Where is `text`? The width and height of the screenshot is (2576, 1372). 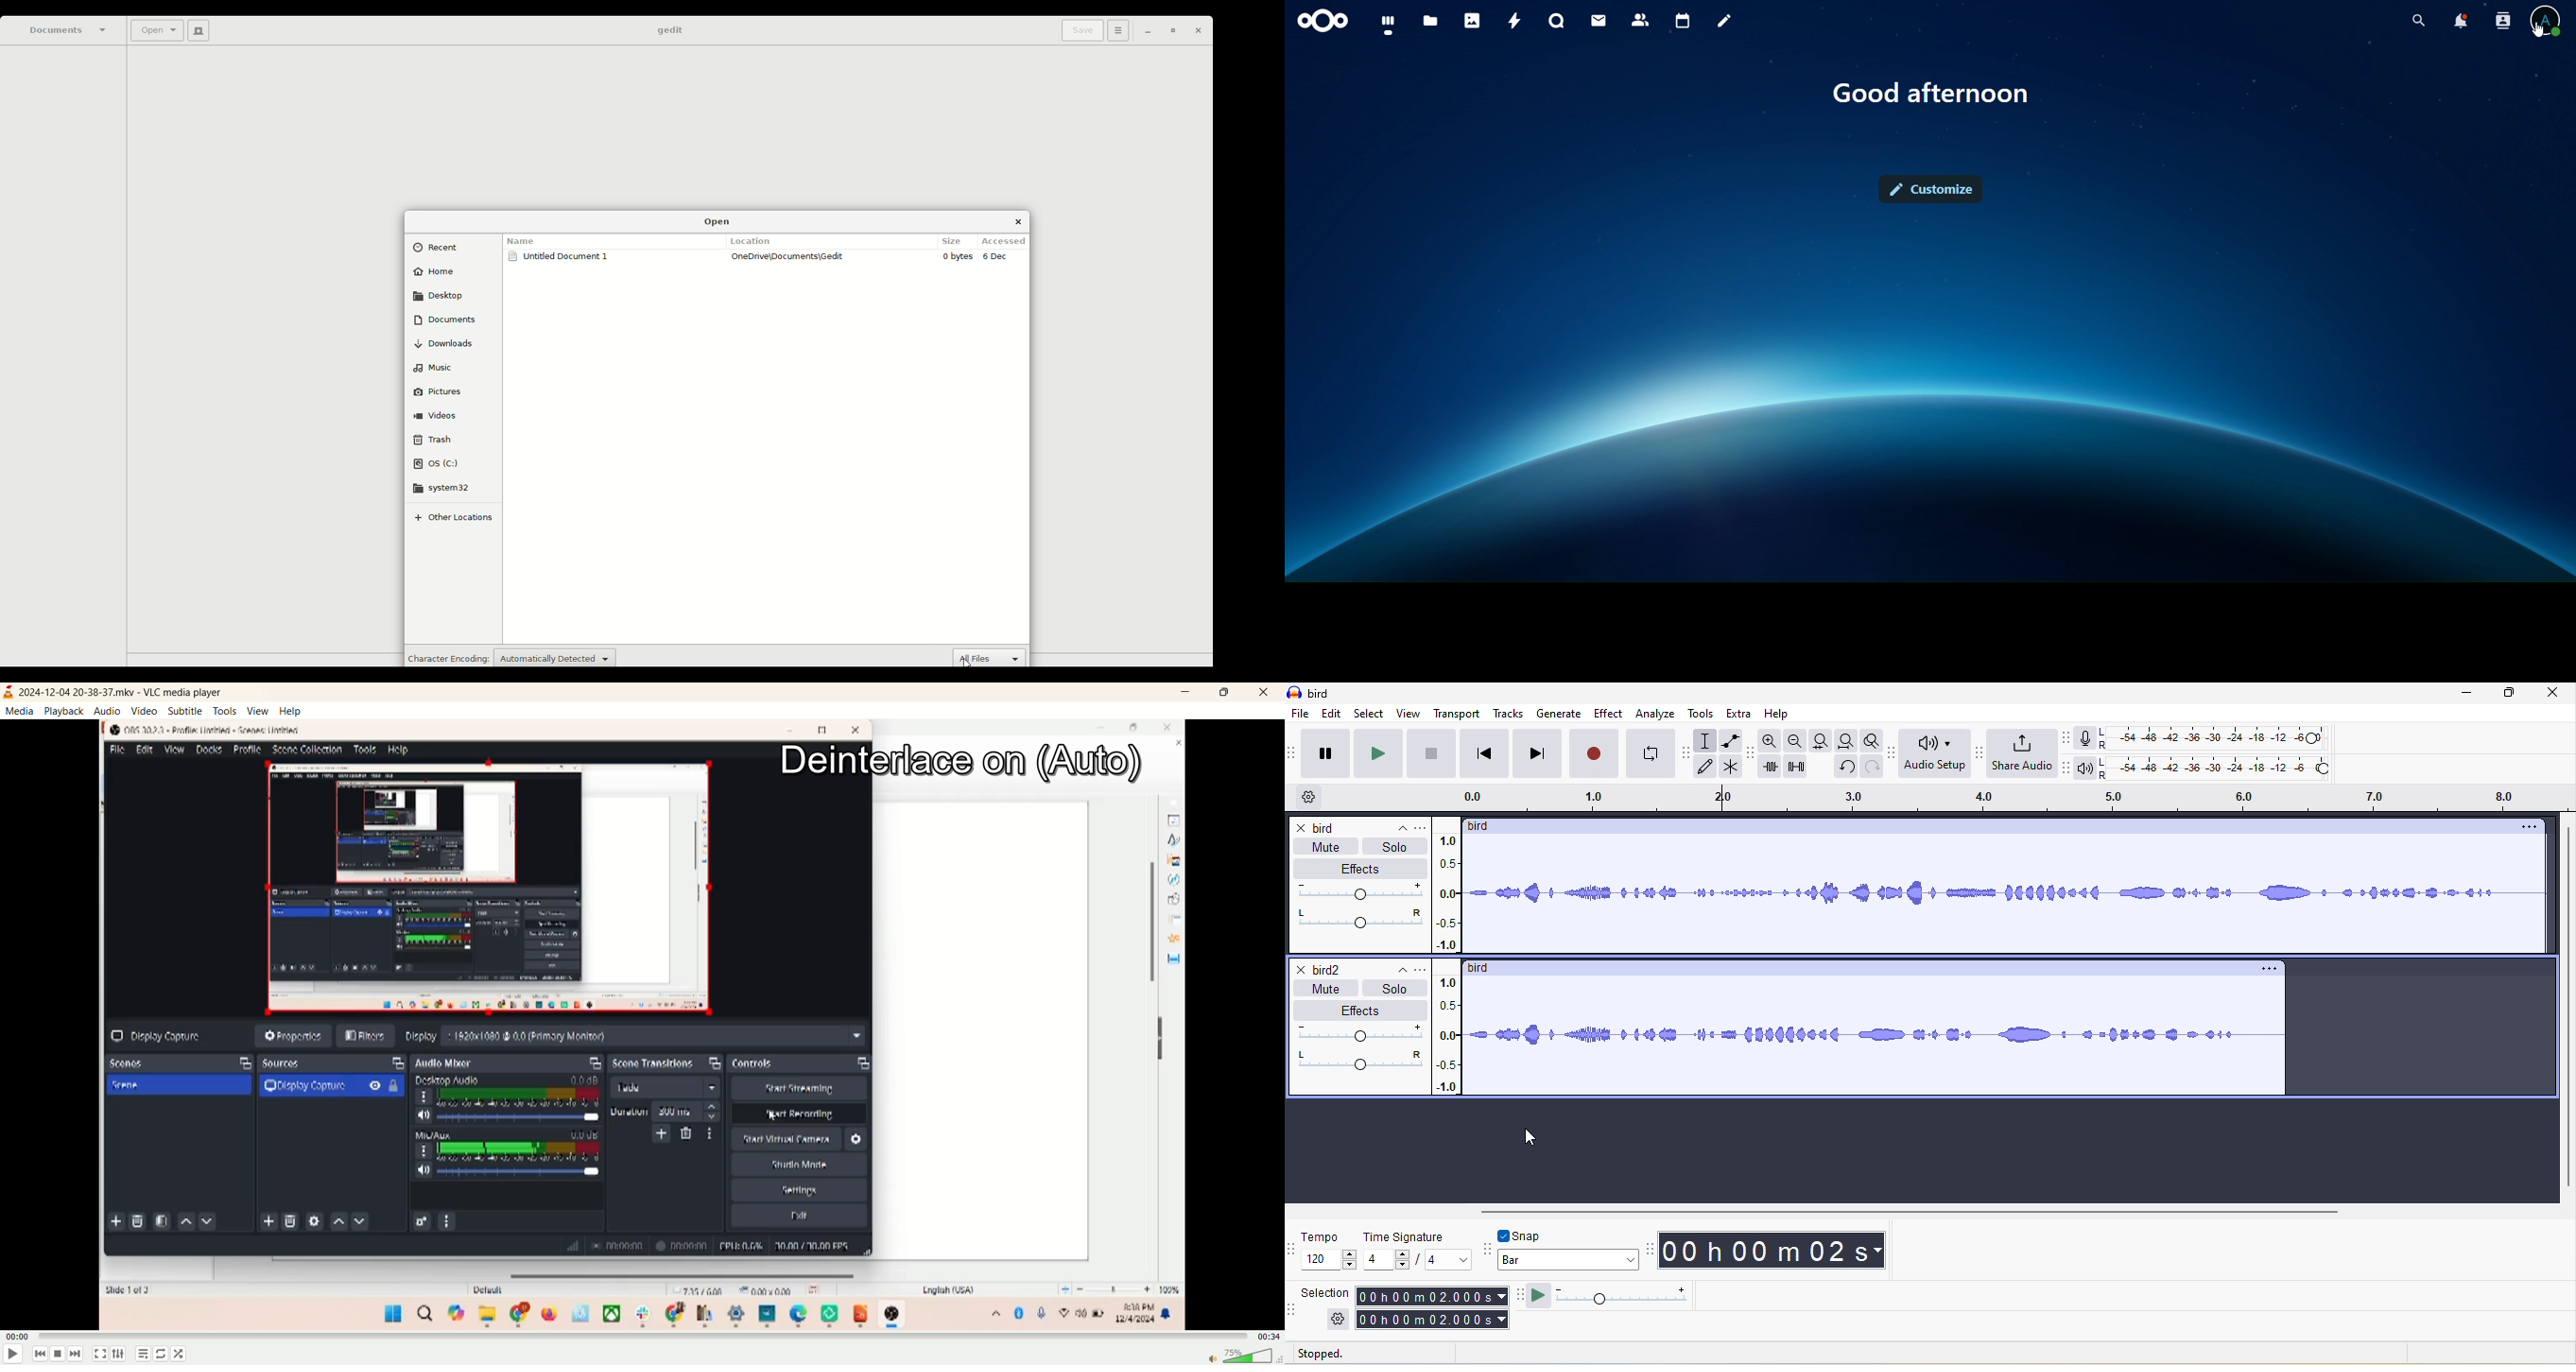 text is located at coordinates (1931, 93).